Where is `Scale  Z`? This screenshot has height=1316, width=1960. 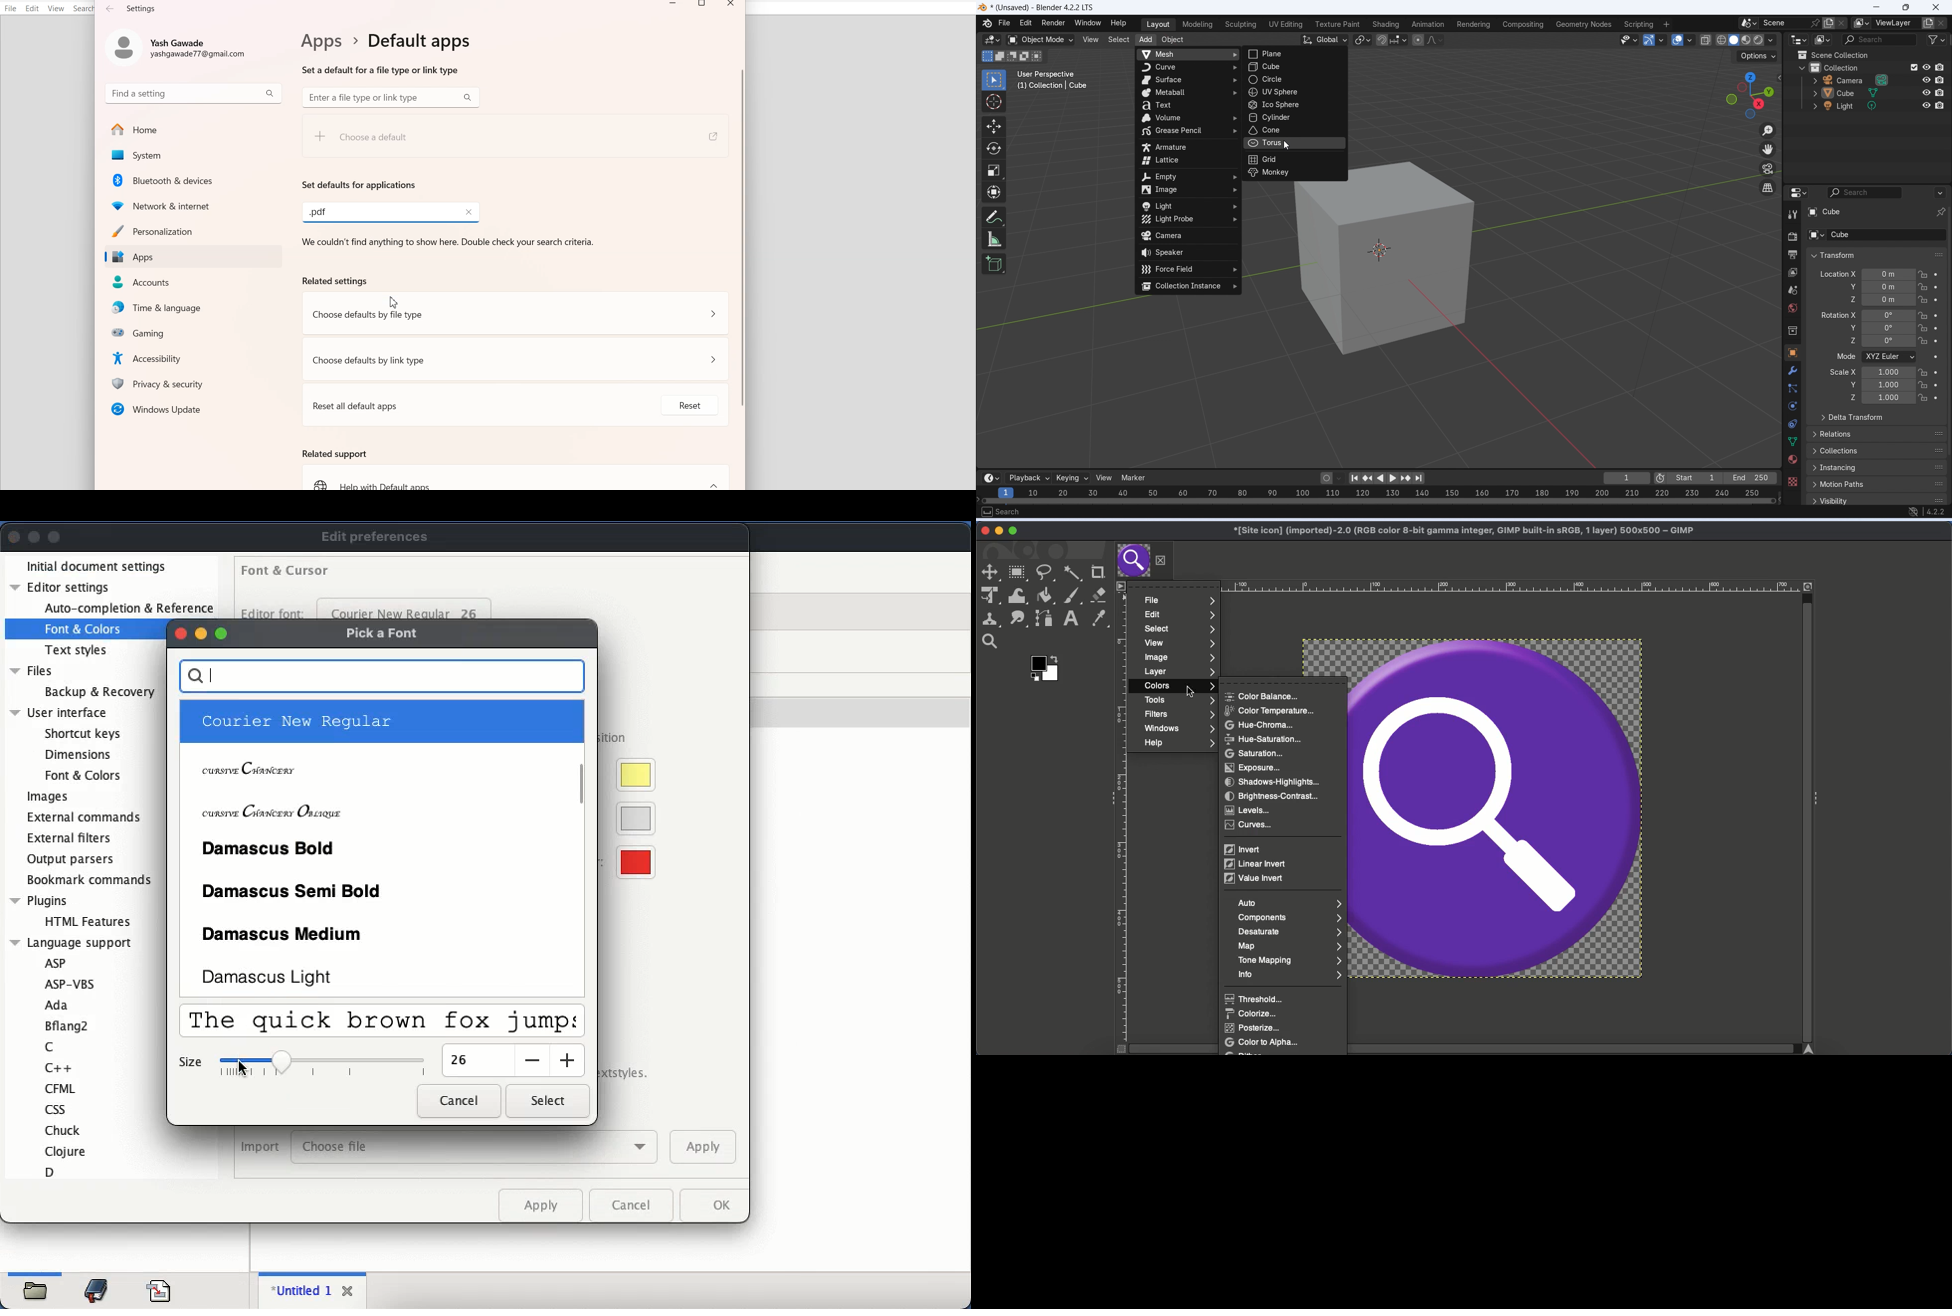 Scale  Z is located at coordinates (1853, 398).